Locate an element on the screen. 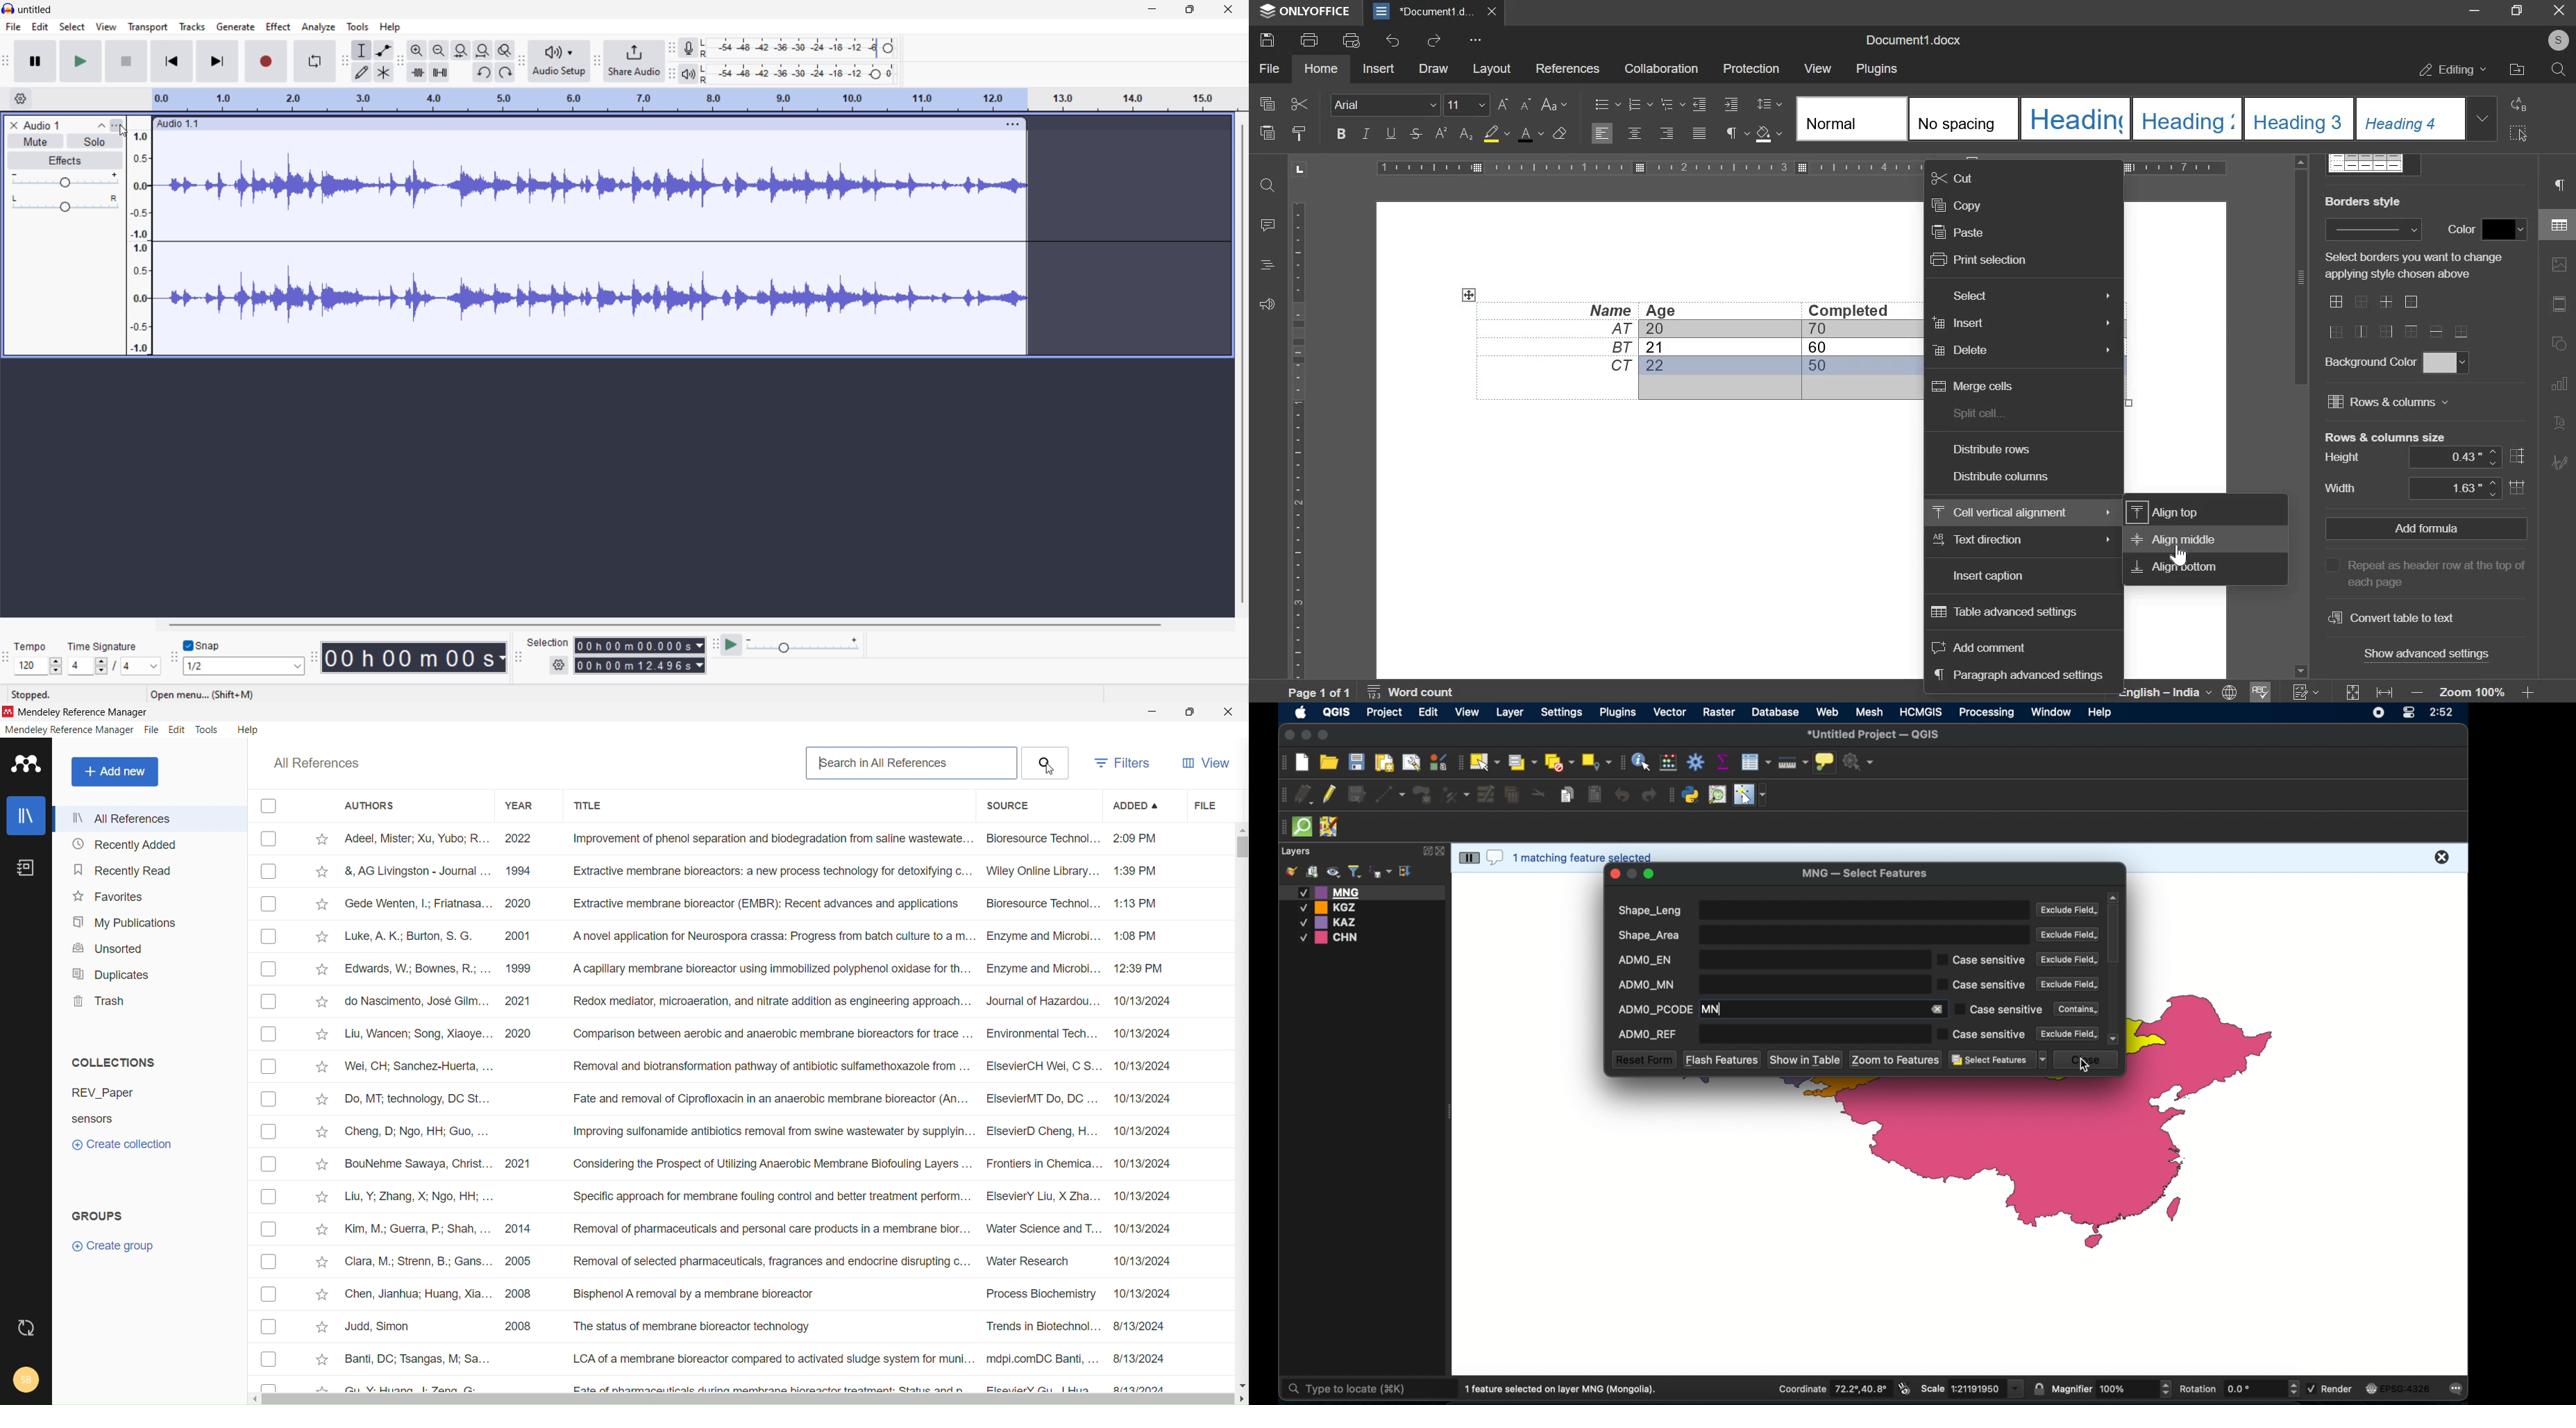  project is located at coordinates (1385, 713).